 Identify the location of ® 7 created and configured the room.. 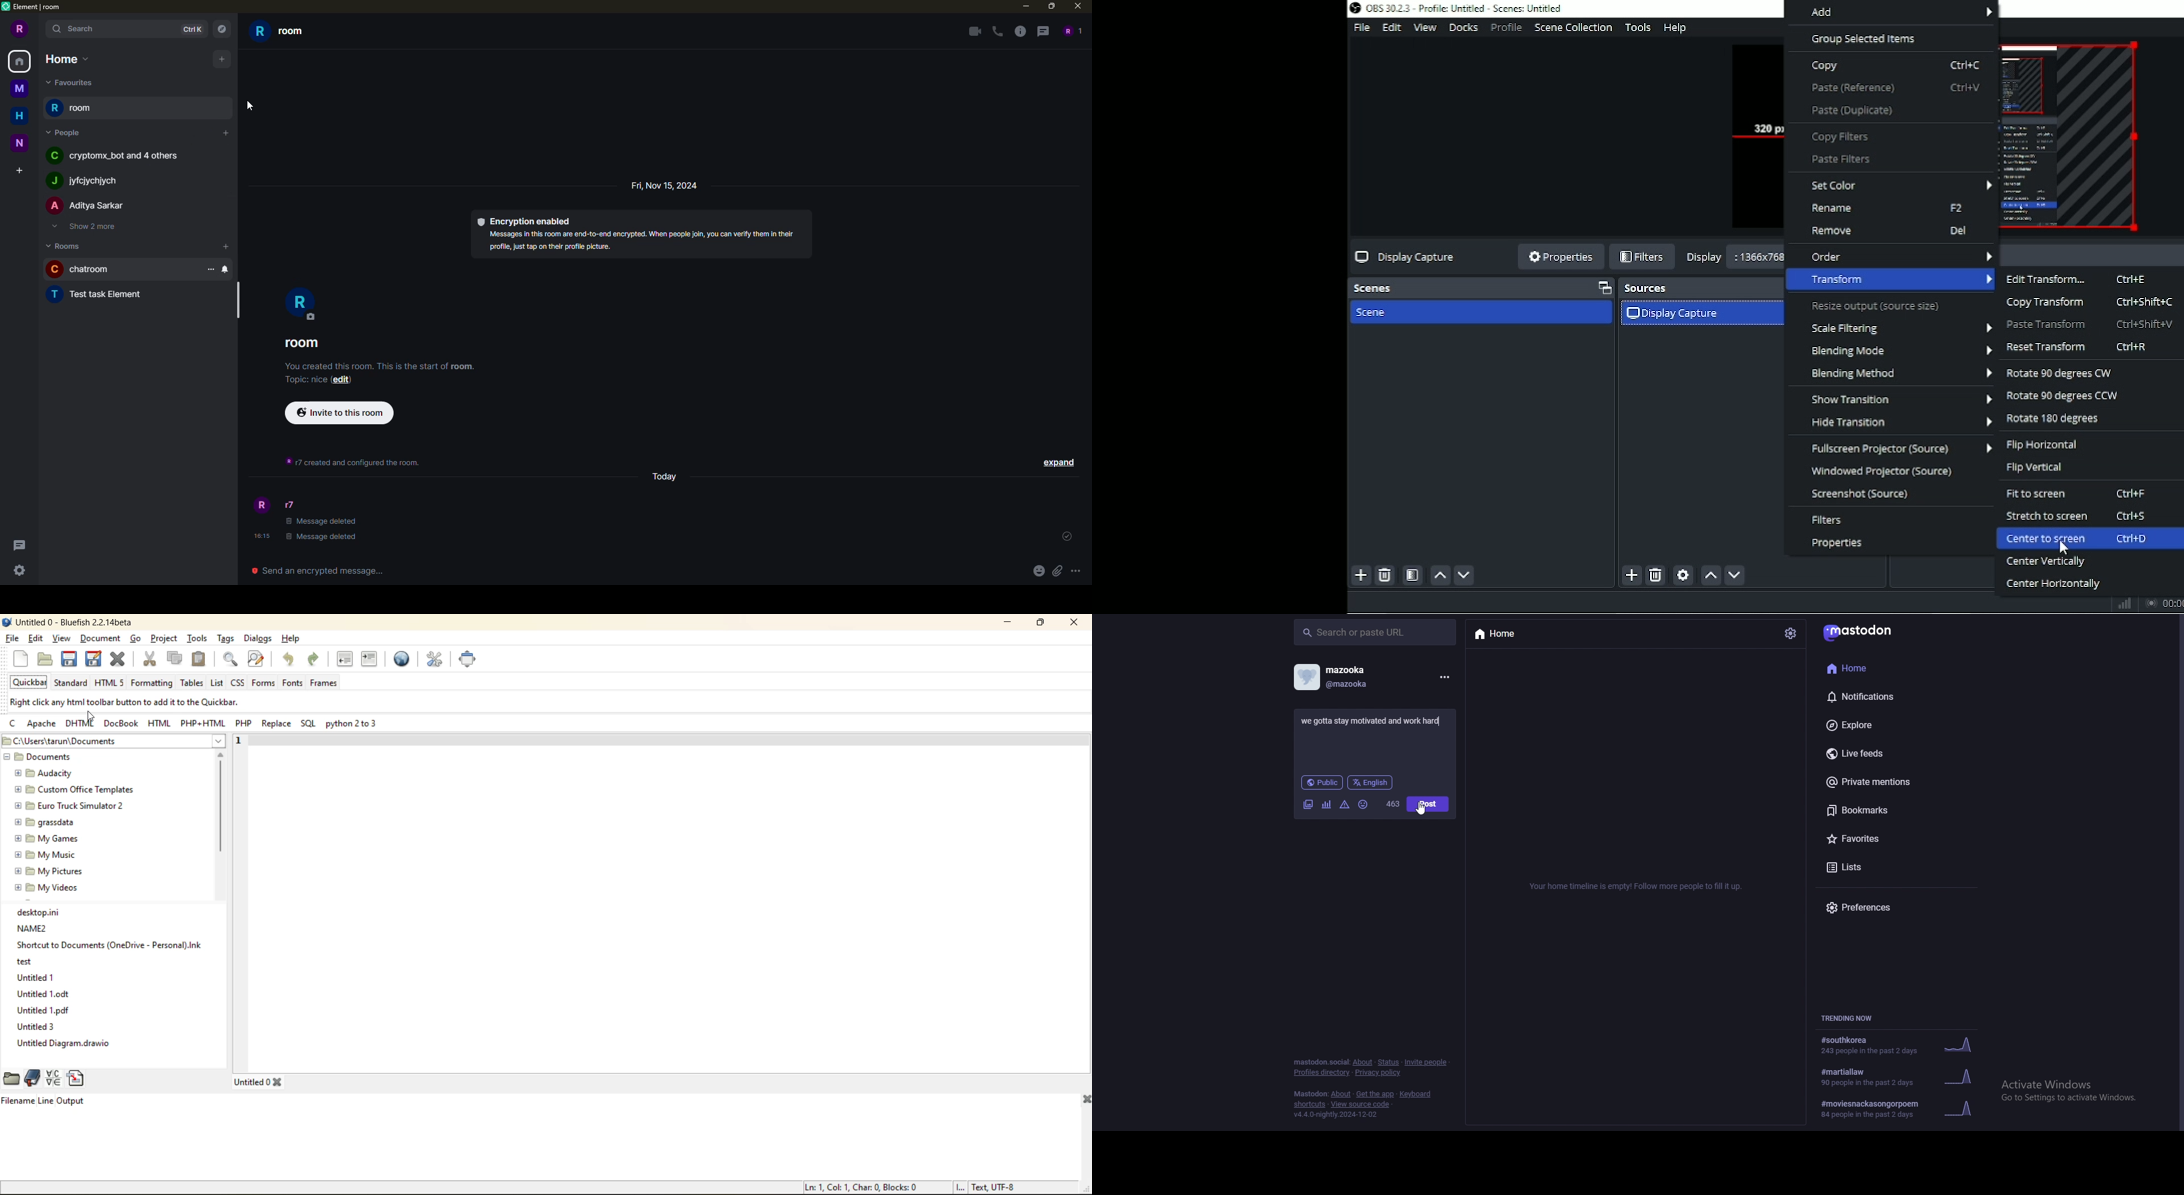
(353, 465).